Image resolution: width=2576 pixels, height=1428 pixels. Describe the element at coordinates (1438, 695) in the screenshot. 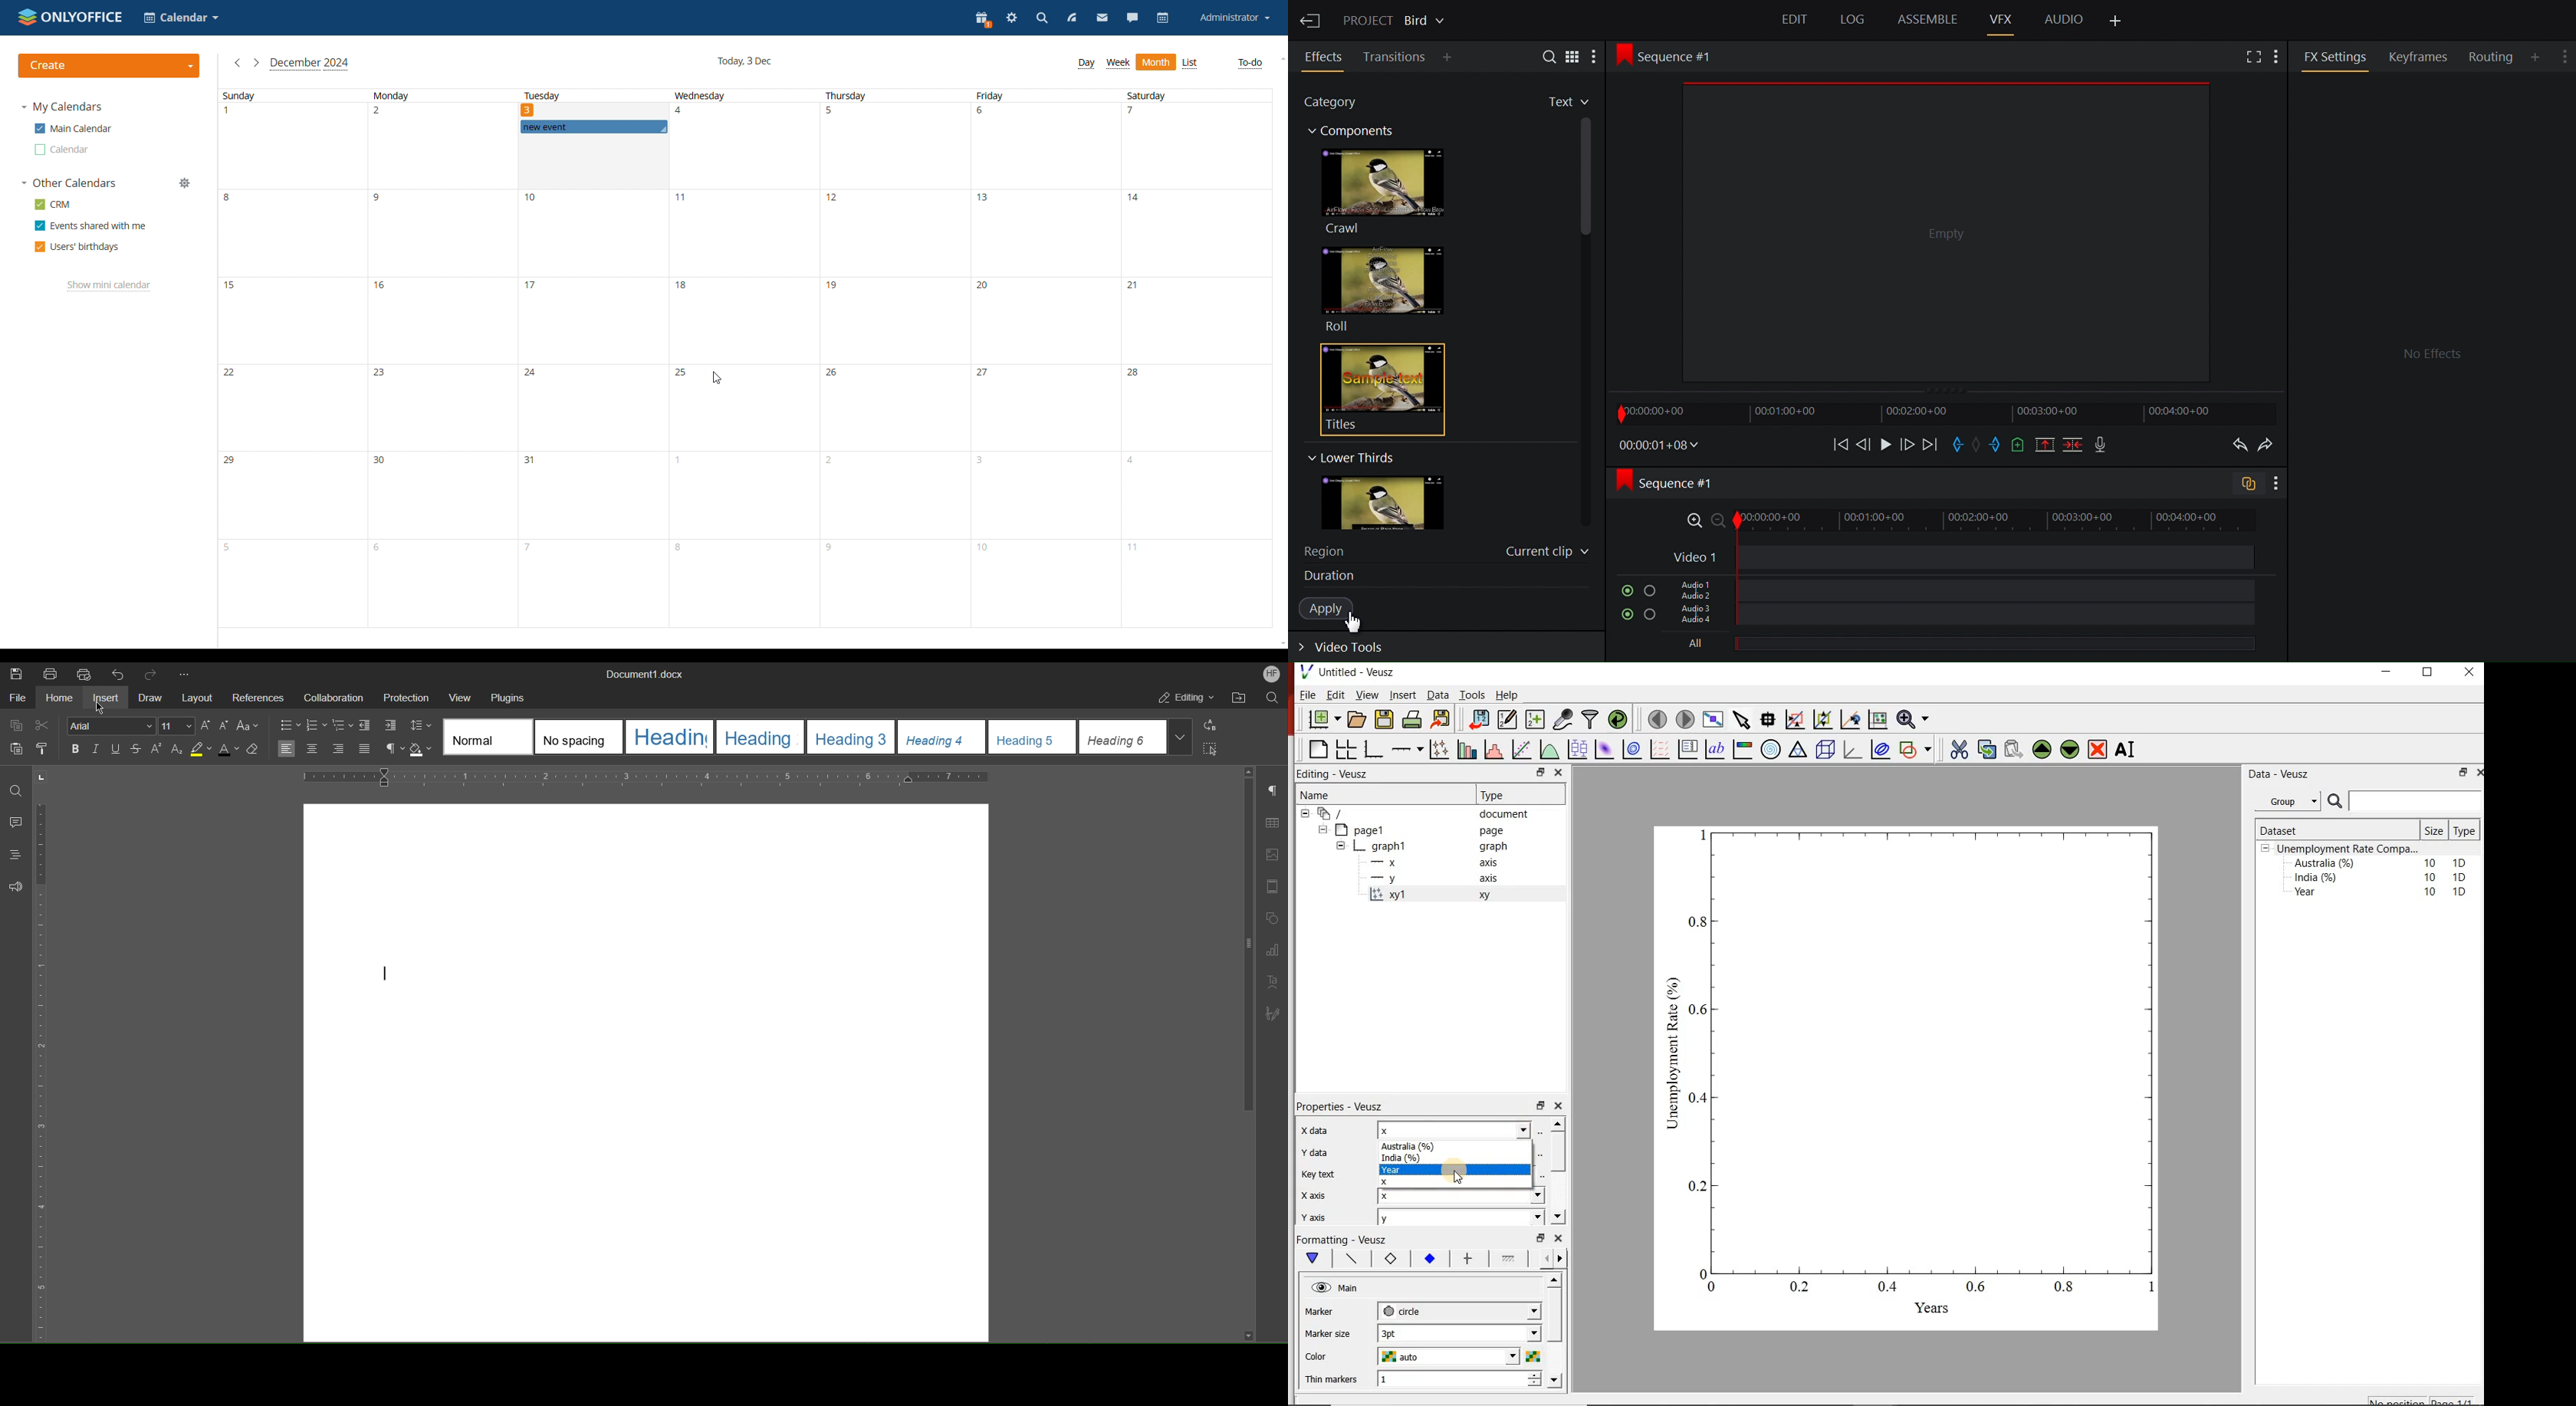

I see `Data` at that location.